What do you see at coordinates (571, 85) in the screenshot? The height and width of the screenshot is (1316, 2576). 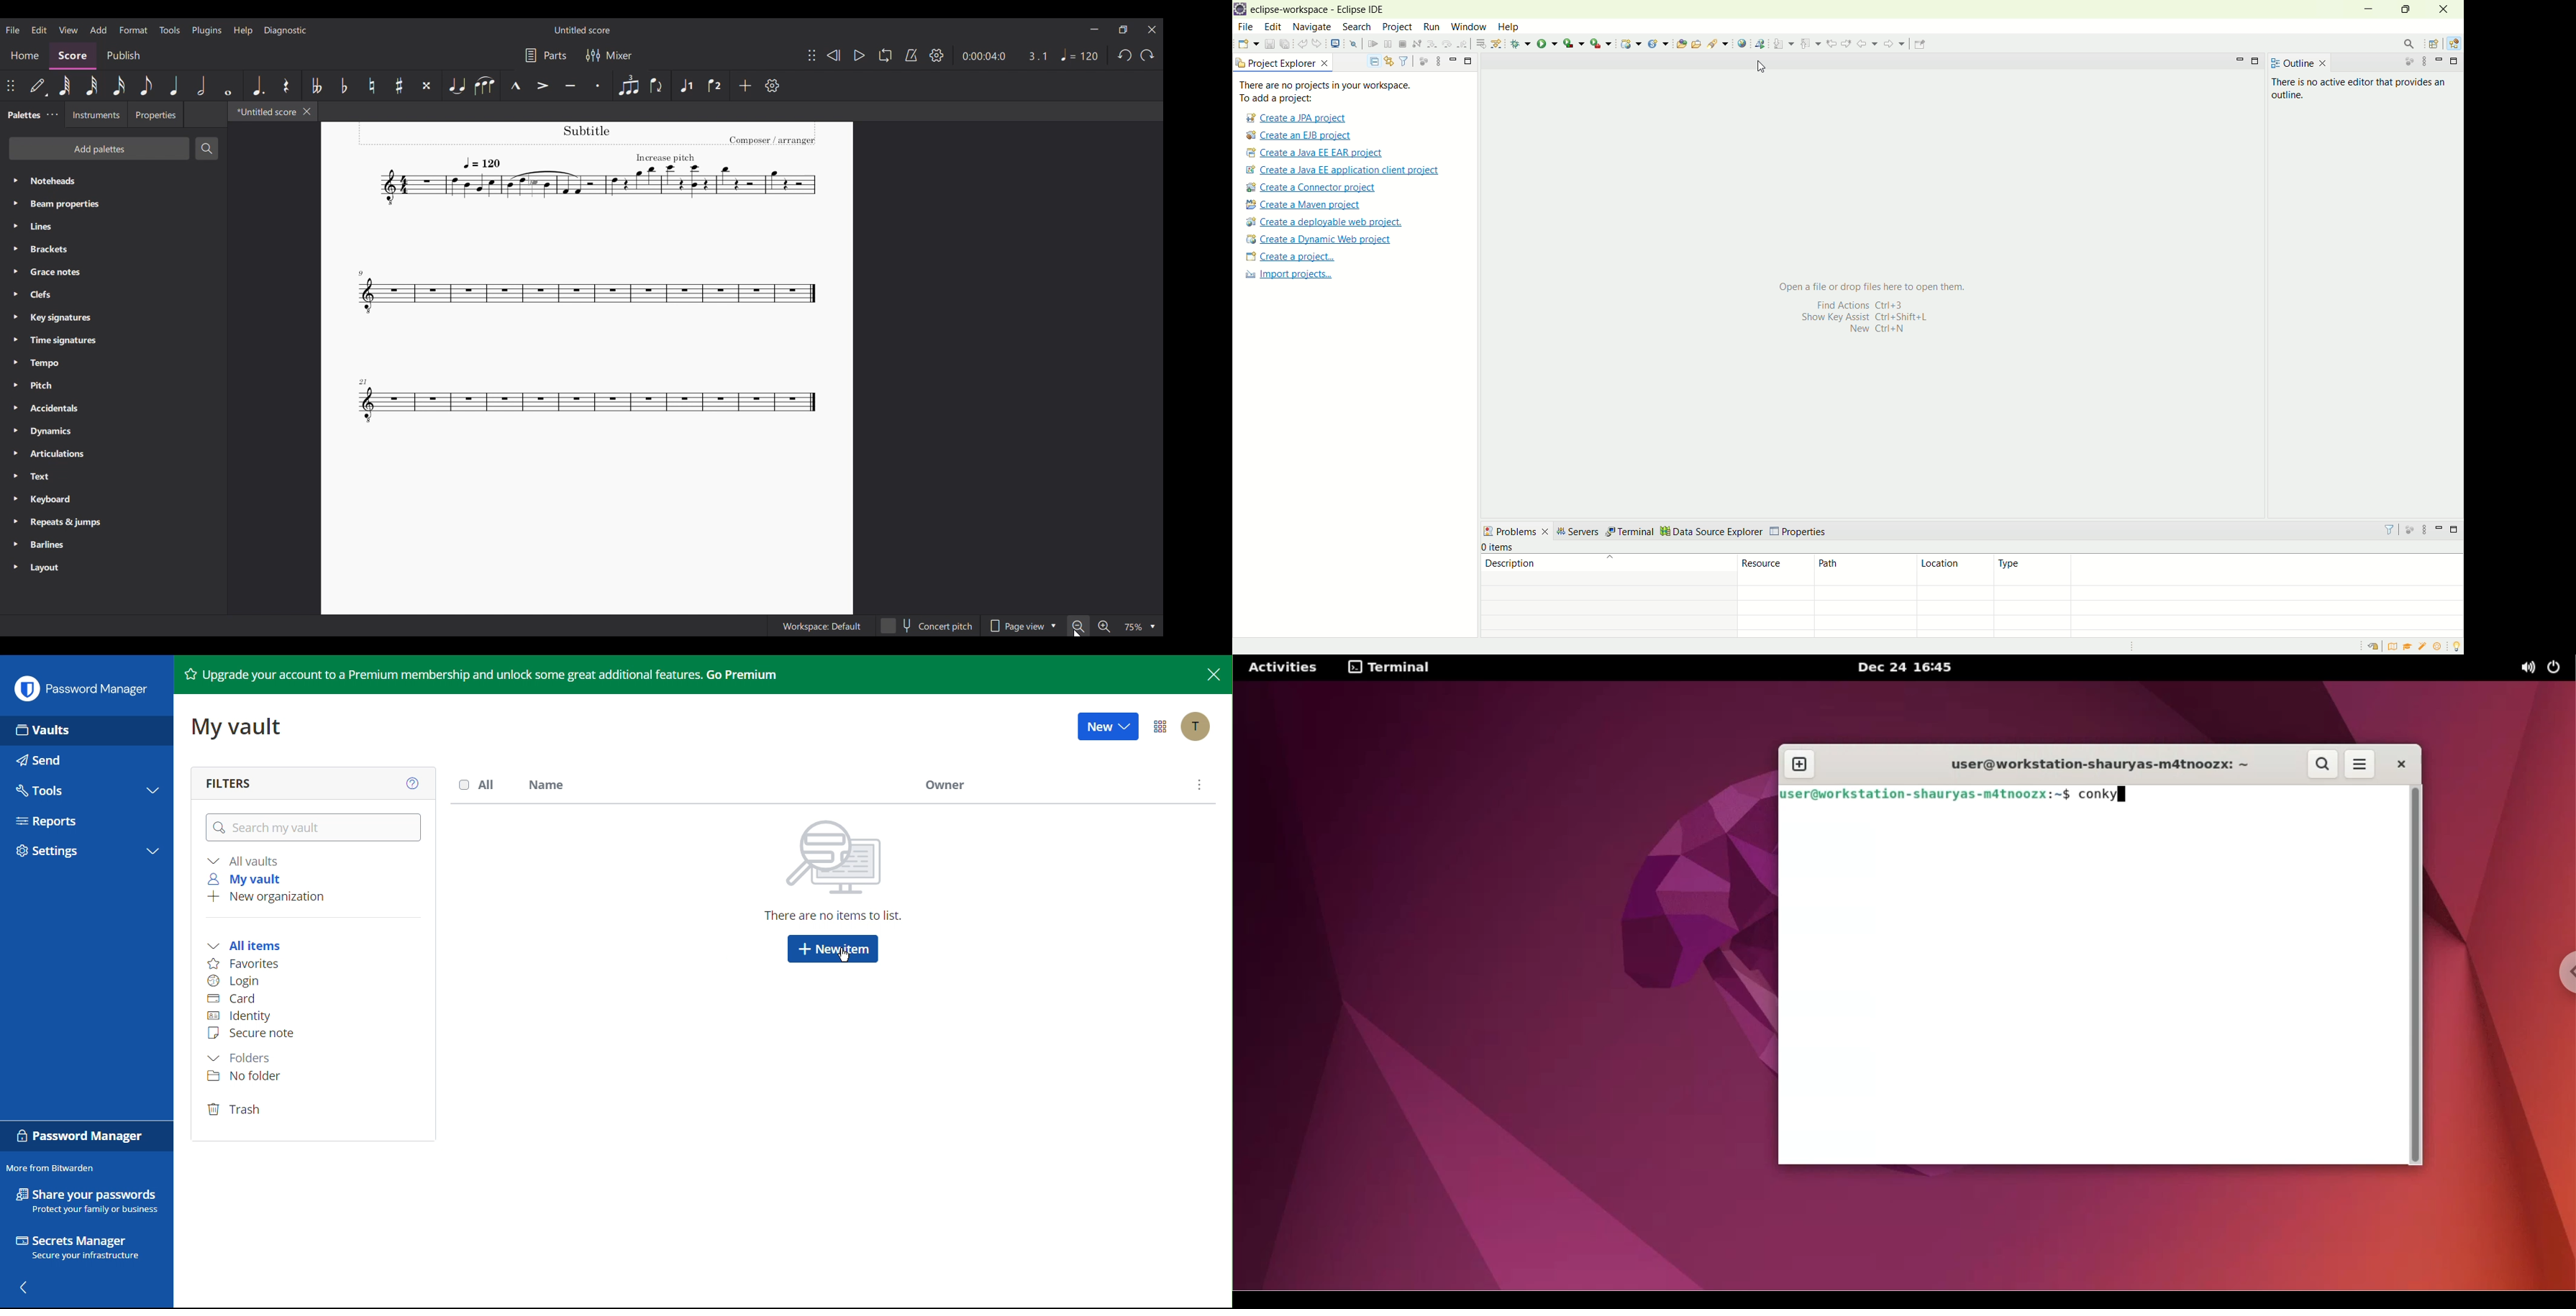 I see `Tenuto` at bounding box center [571, 85].